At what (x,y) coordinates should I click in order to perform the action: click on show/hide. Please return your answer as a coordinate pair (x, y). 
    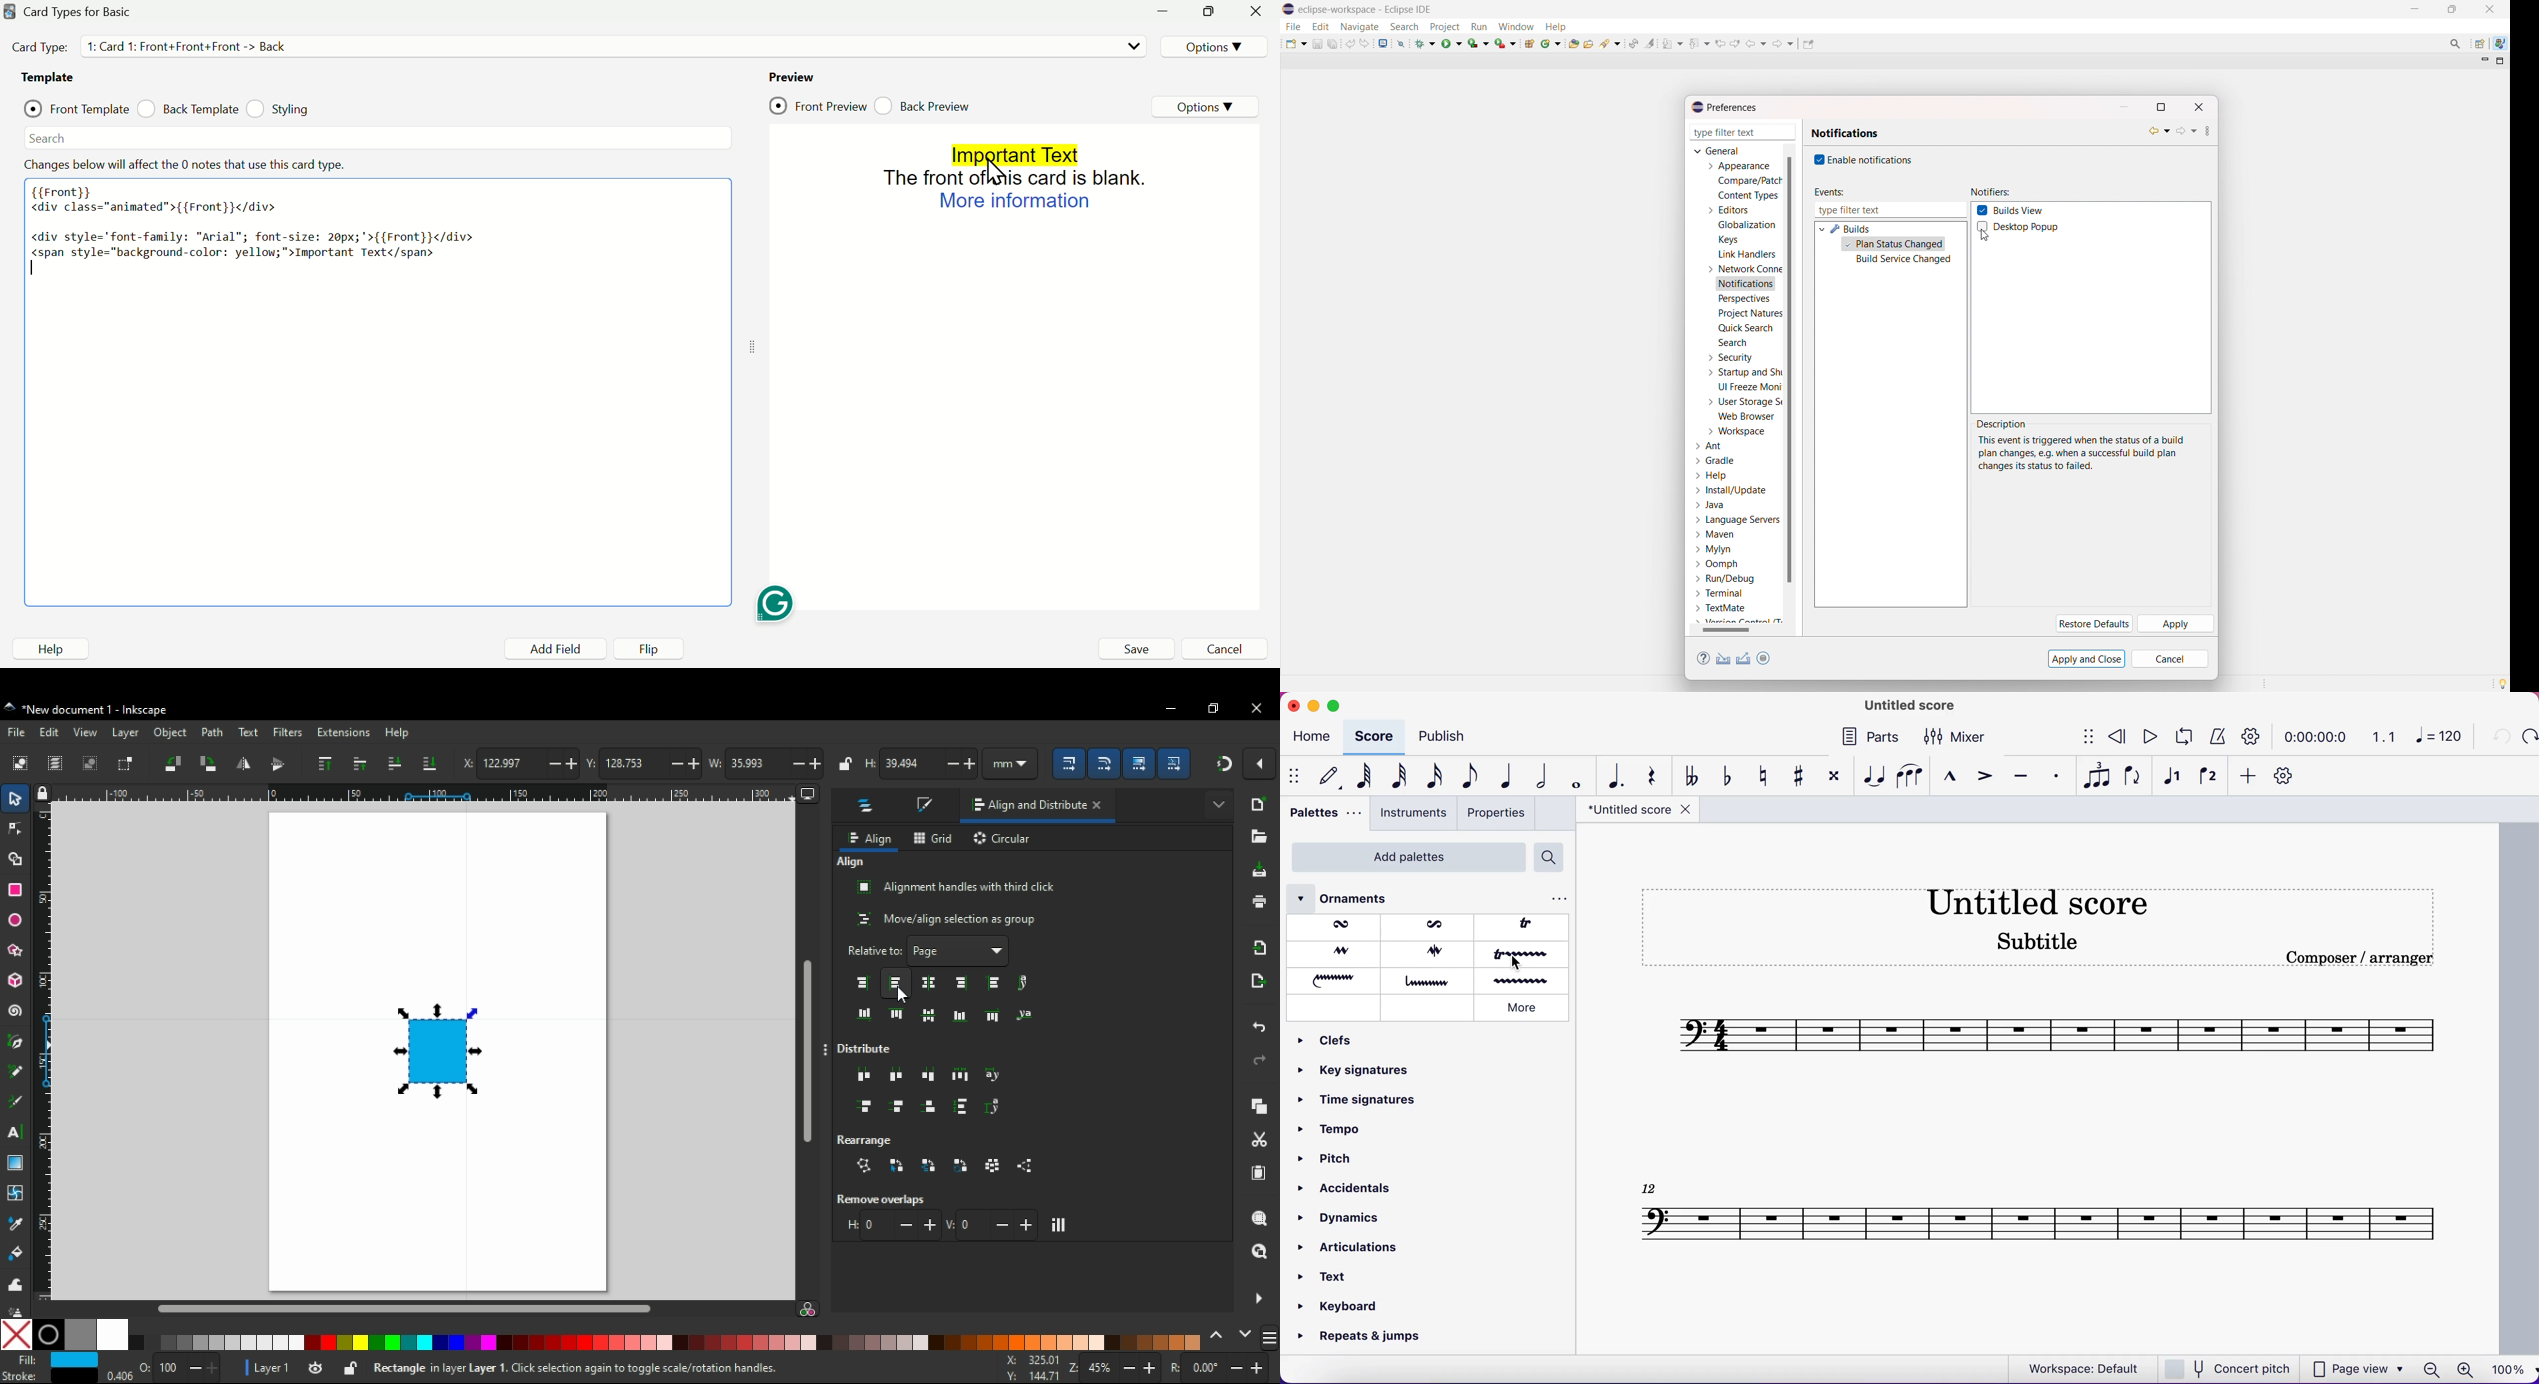
    Looking at the image, I should click on (1293, 777).